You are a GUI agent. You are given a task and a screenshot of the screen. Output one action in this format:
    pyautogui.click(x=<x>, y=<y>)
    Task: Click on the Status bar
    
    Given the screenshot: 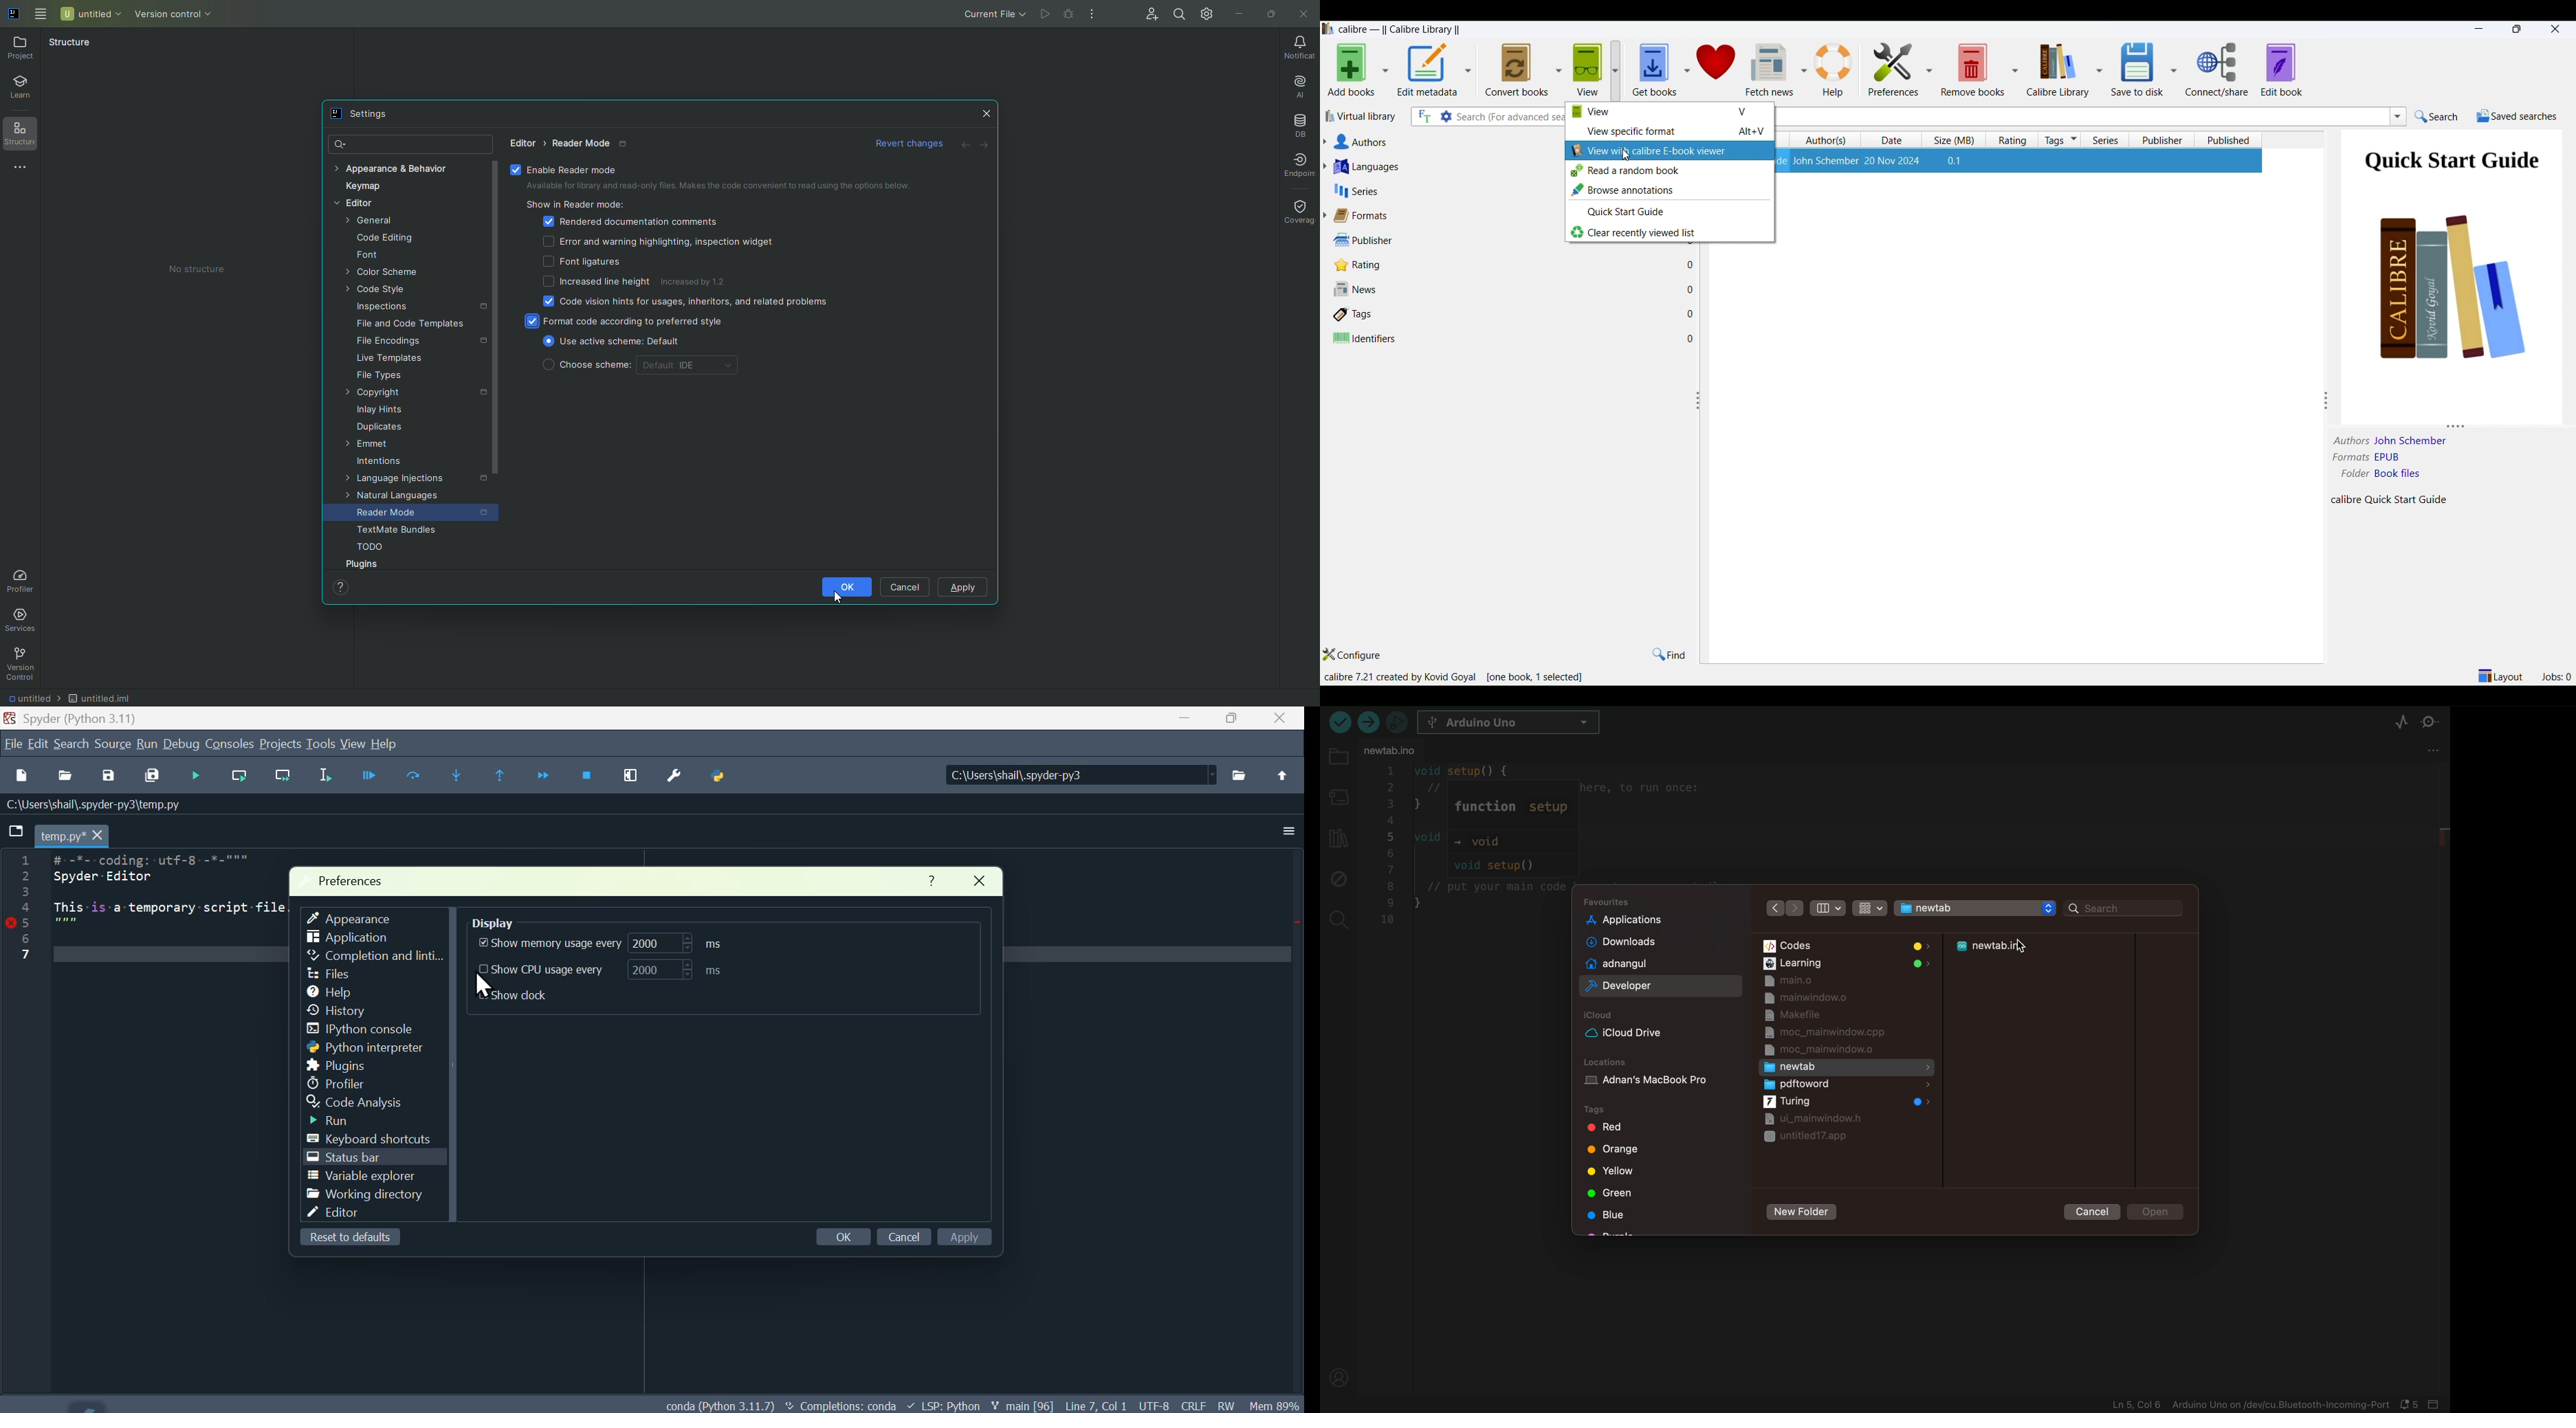 What is the action you would take?
    pyautogui.click(x=348, y=1160)
    